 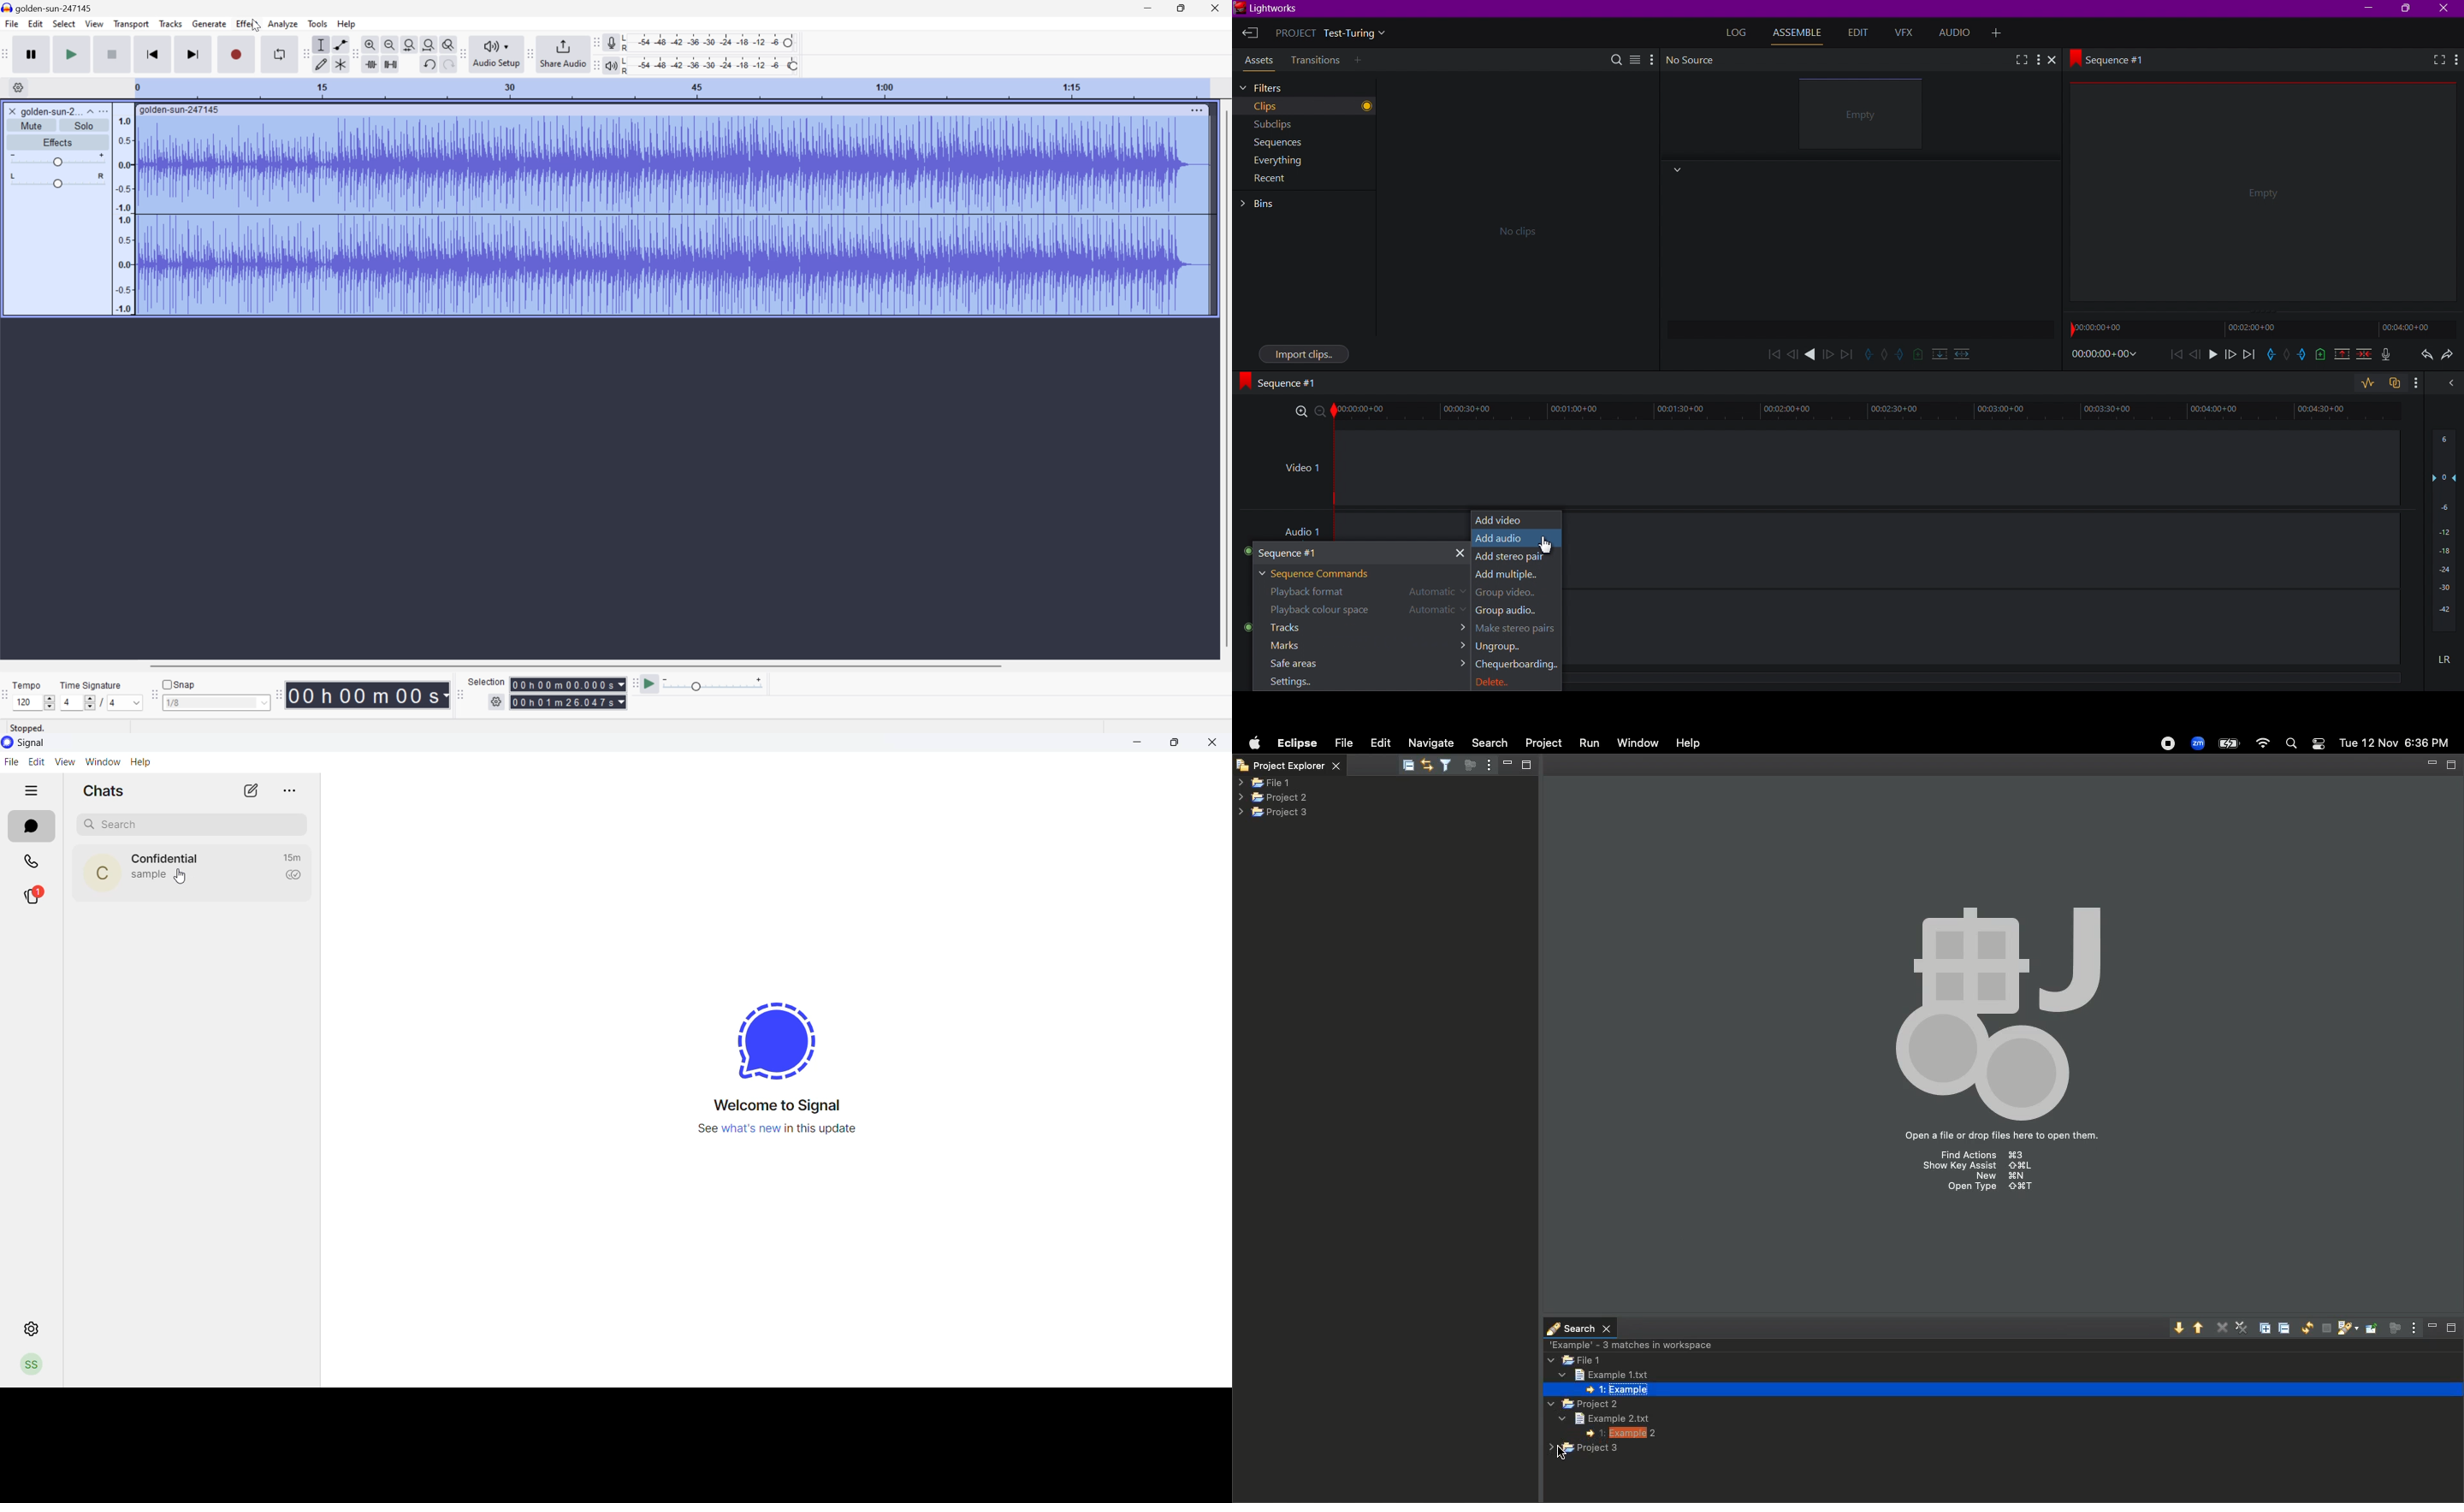 What do you see at coordinates (48, 8) in the screenshot?
I see `goldensun-247145` at bounding box center [48, 8].